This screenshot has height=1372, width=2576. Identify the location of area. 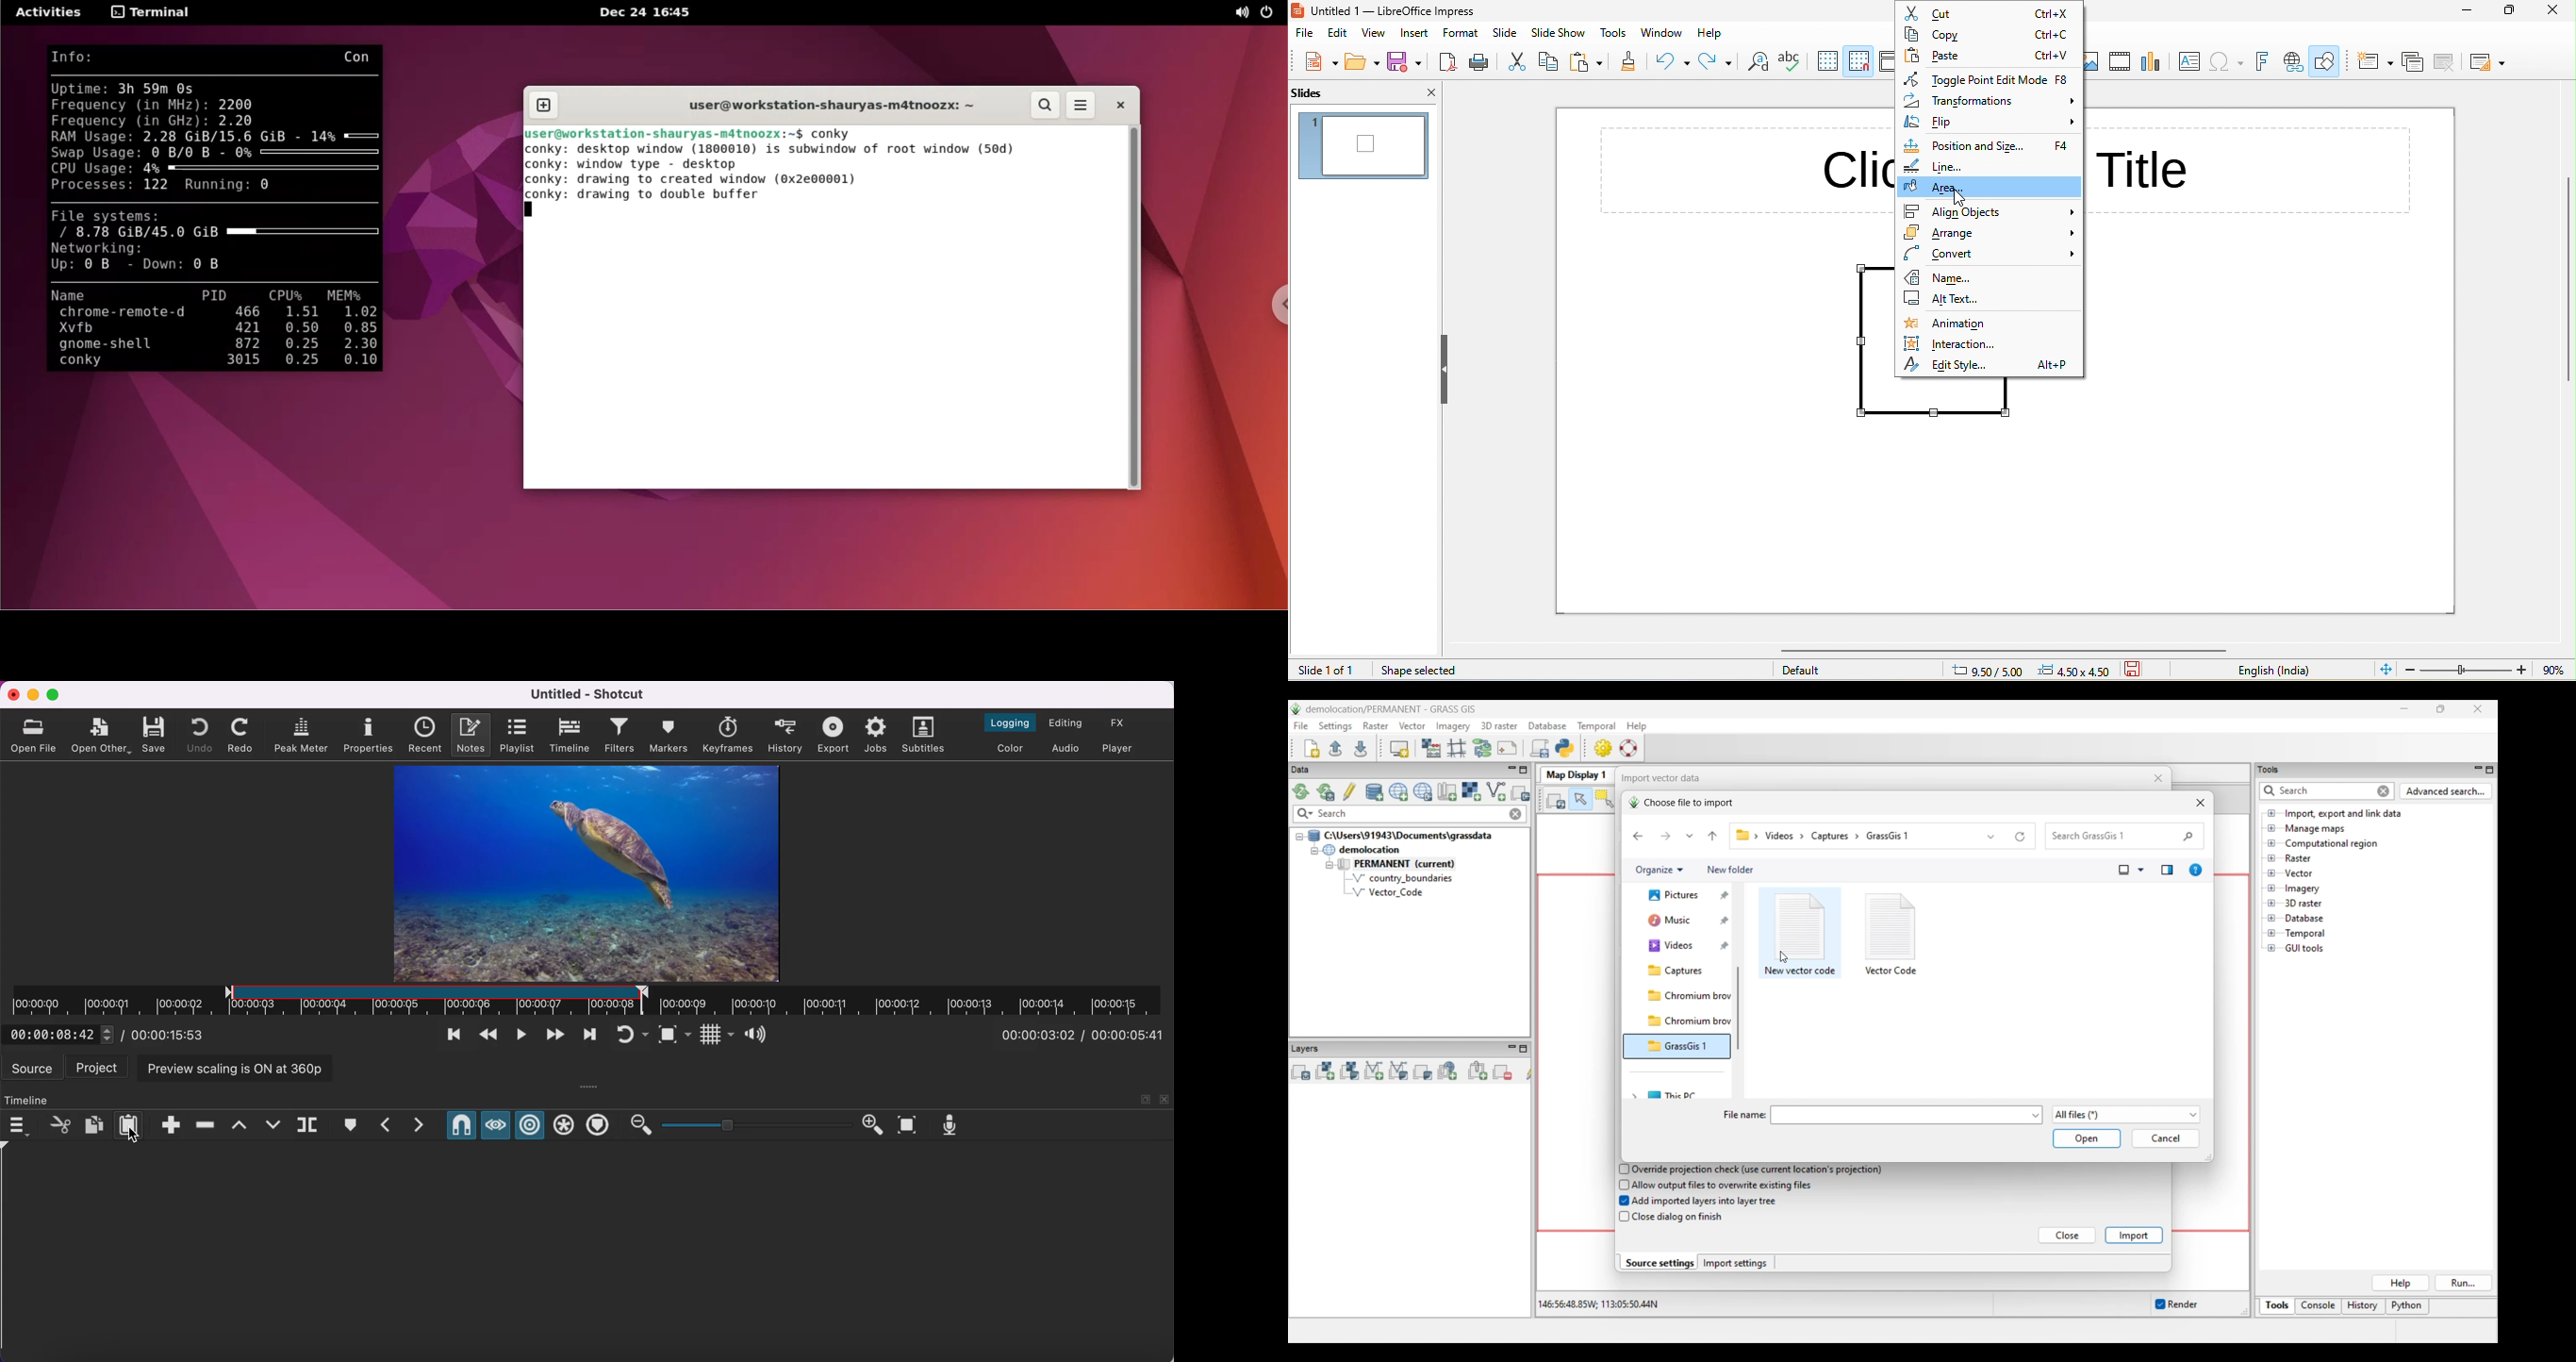
(1990, 188).